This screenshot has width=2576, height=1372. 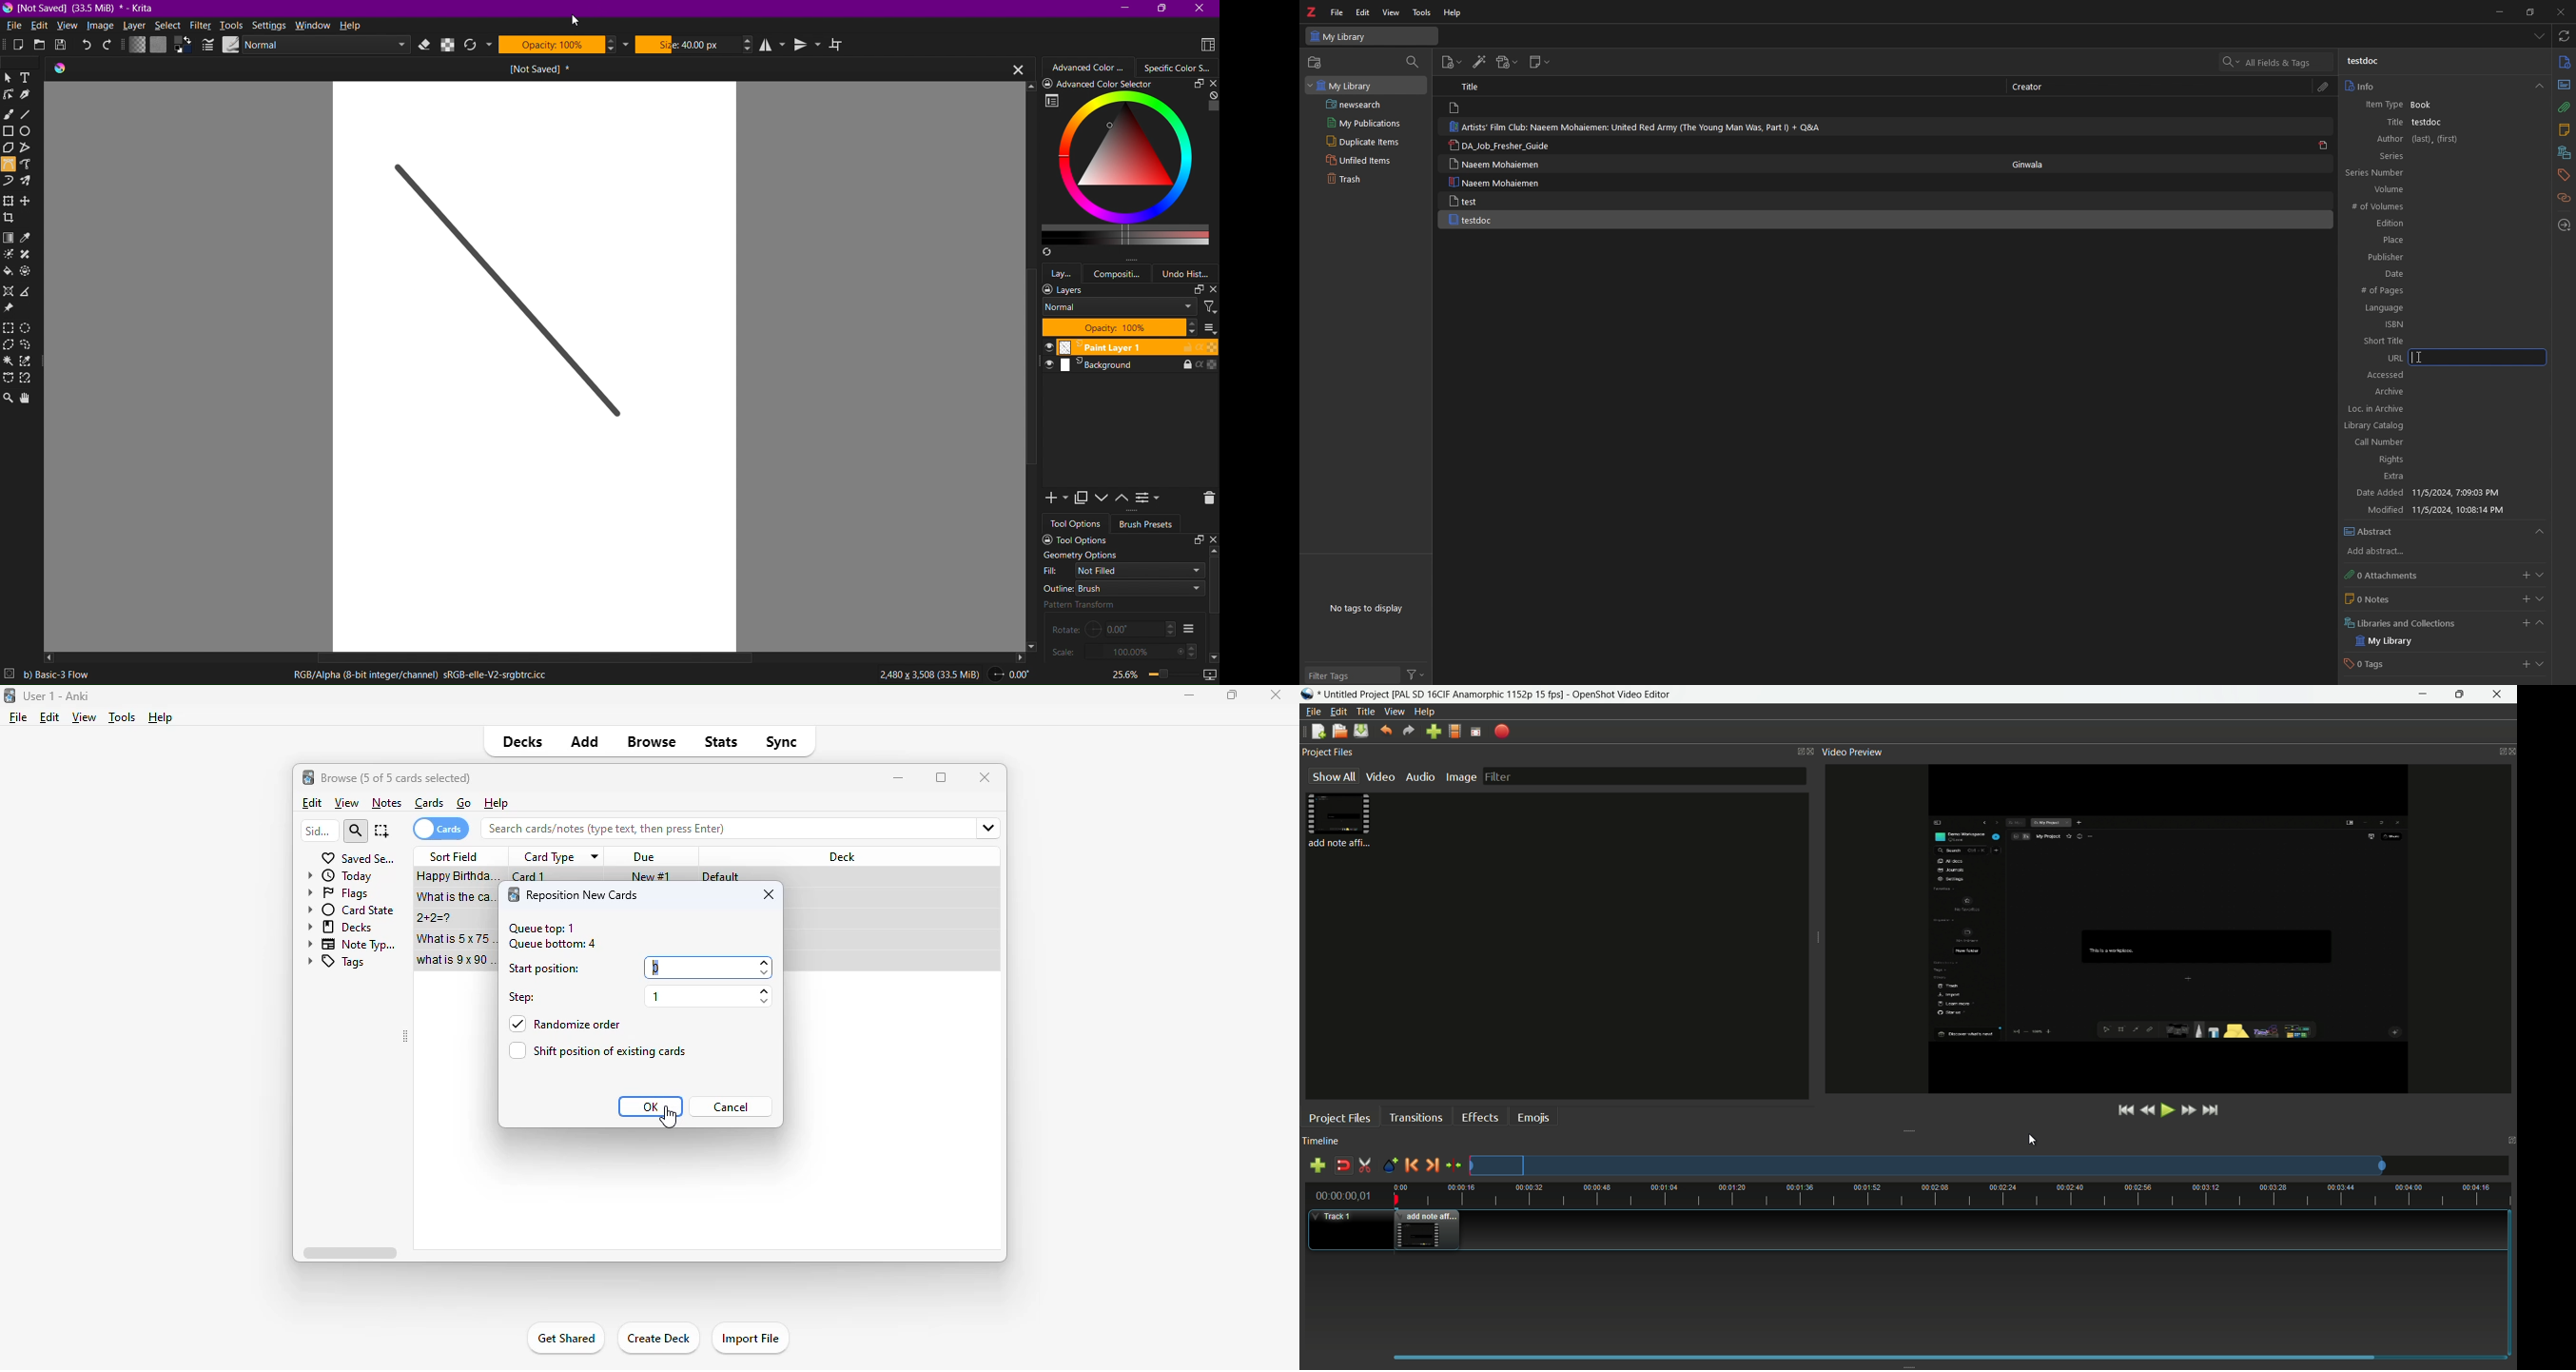 I want to click on Tools, so click(x=233, y=25).